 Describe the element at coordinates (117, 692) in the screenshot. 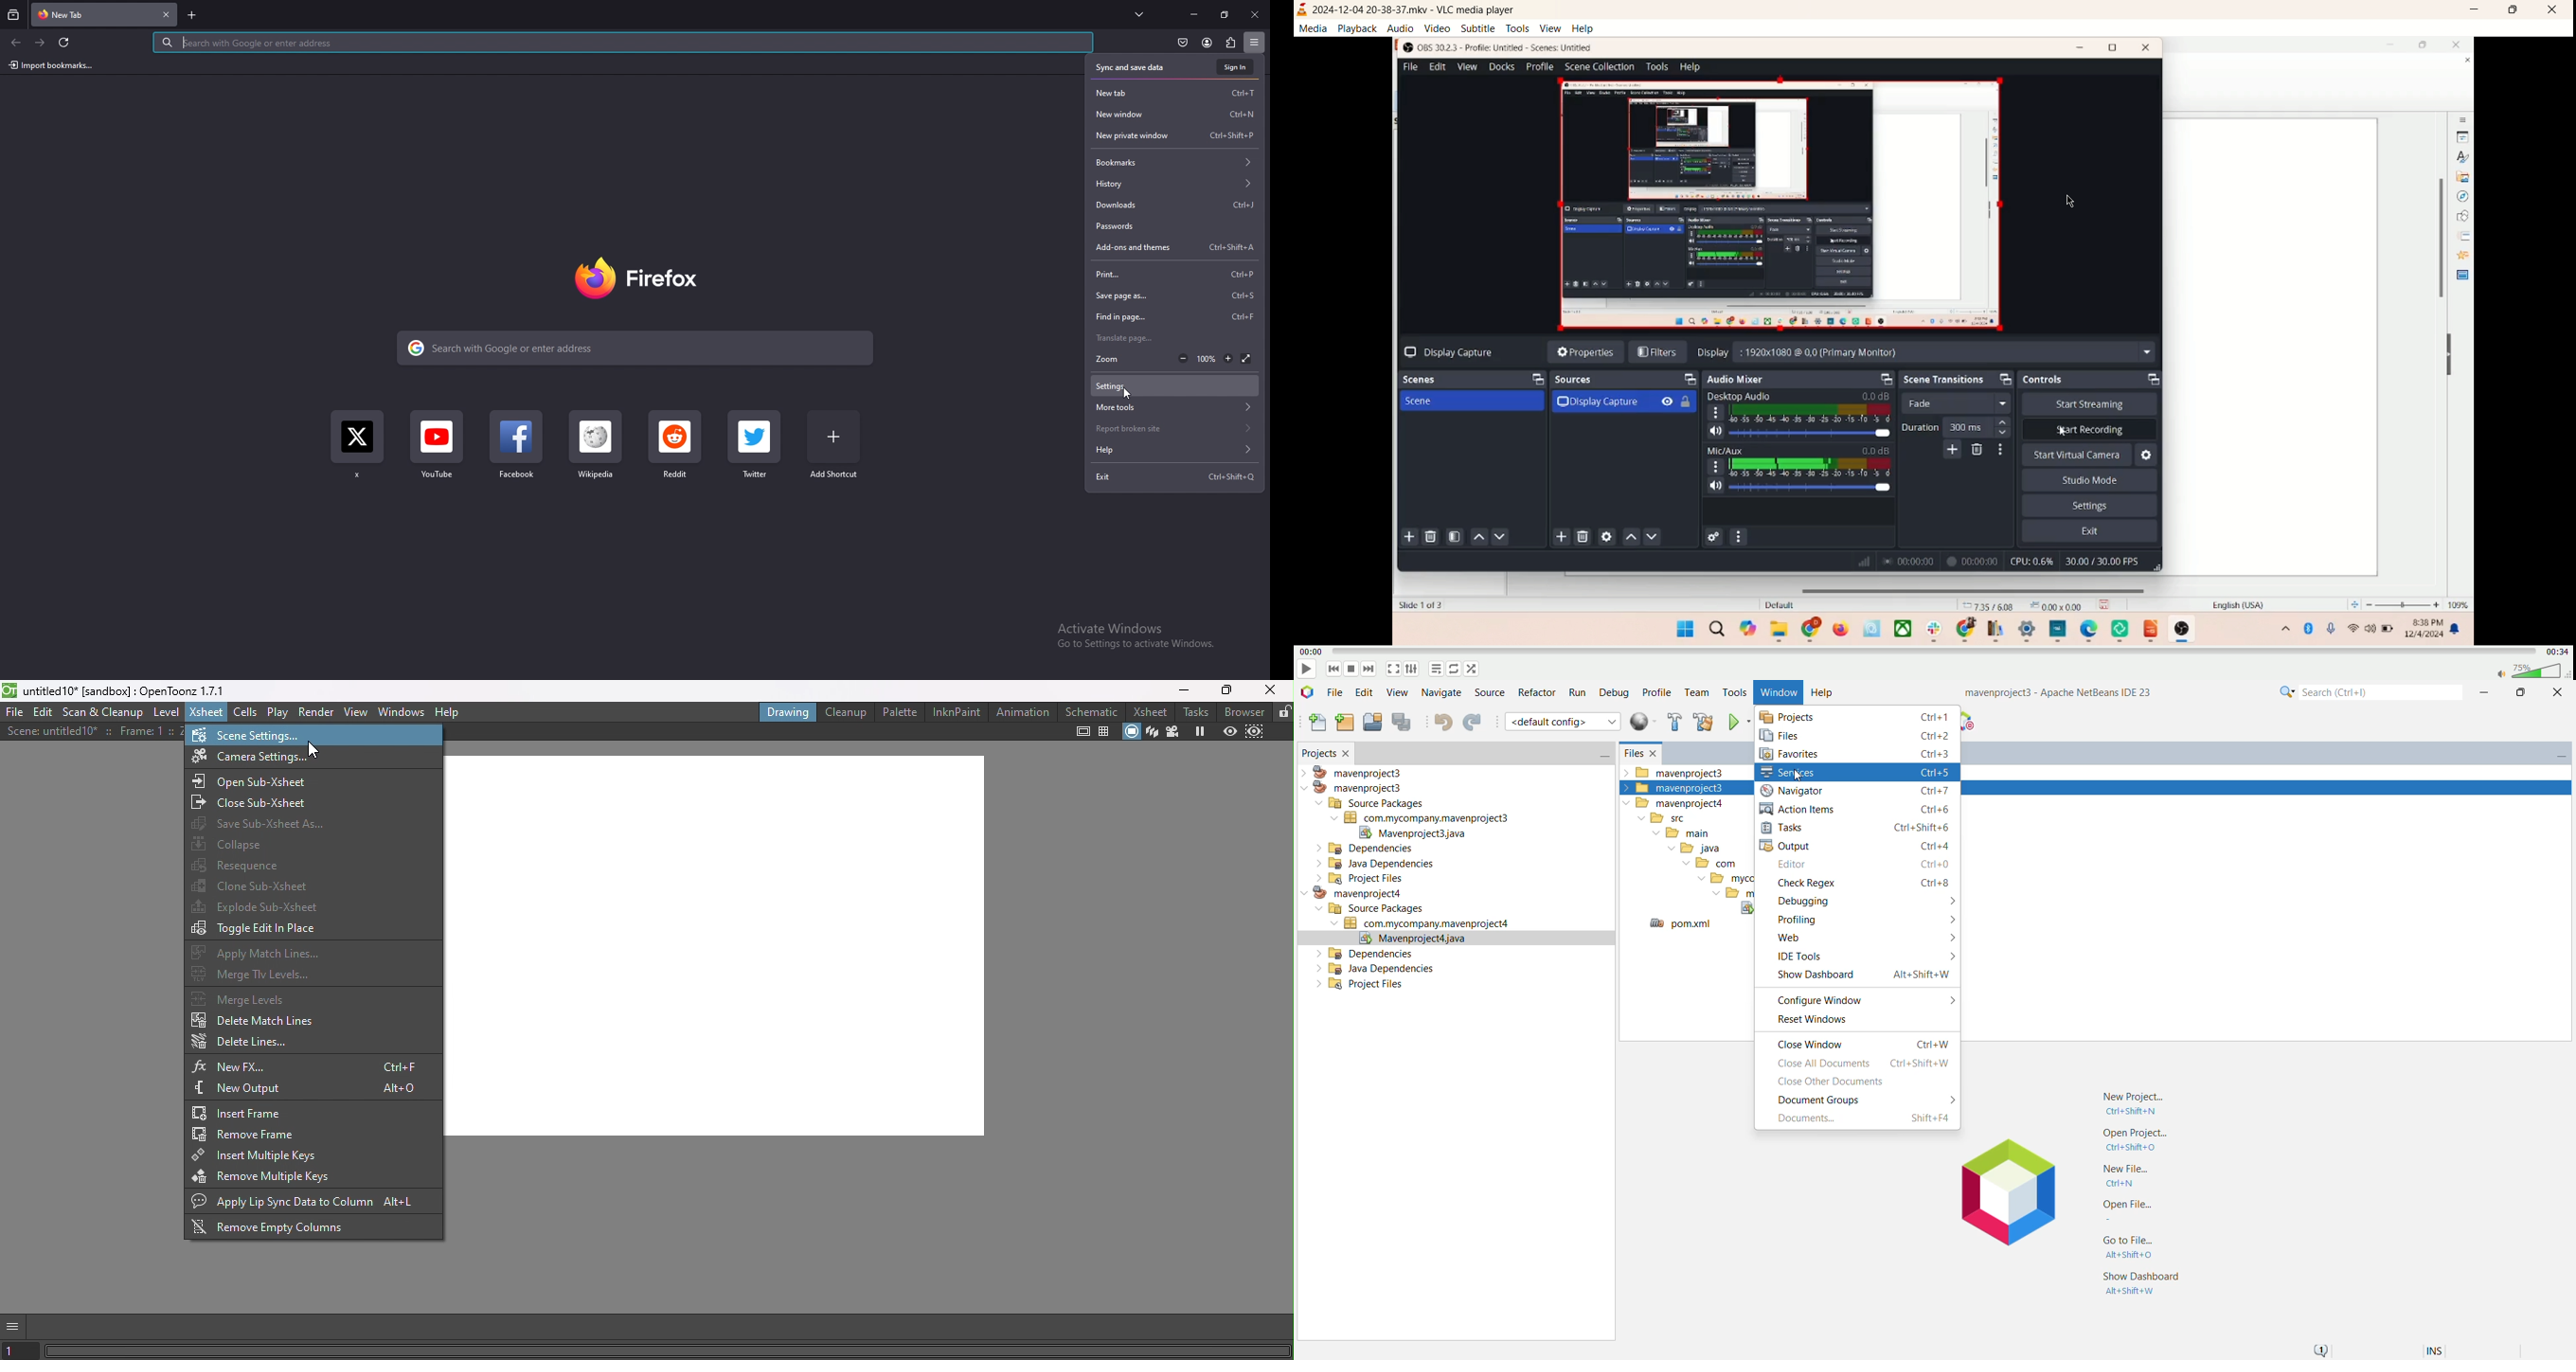

I see `File name` at that location.